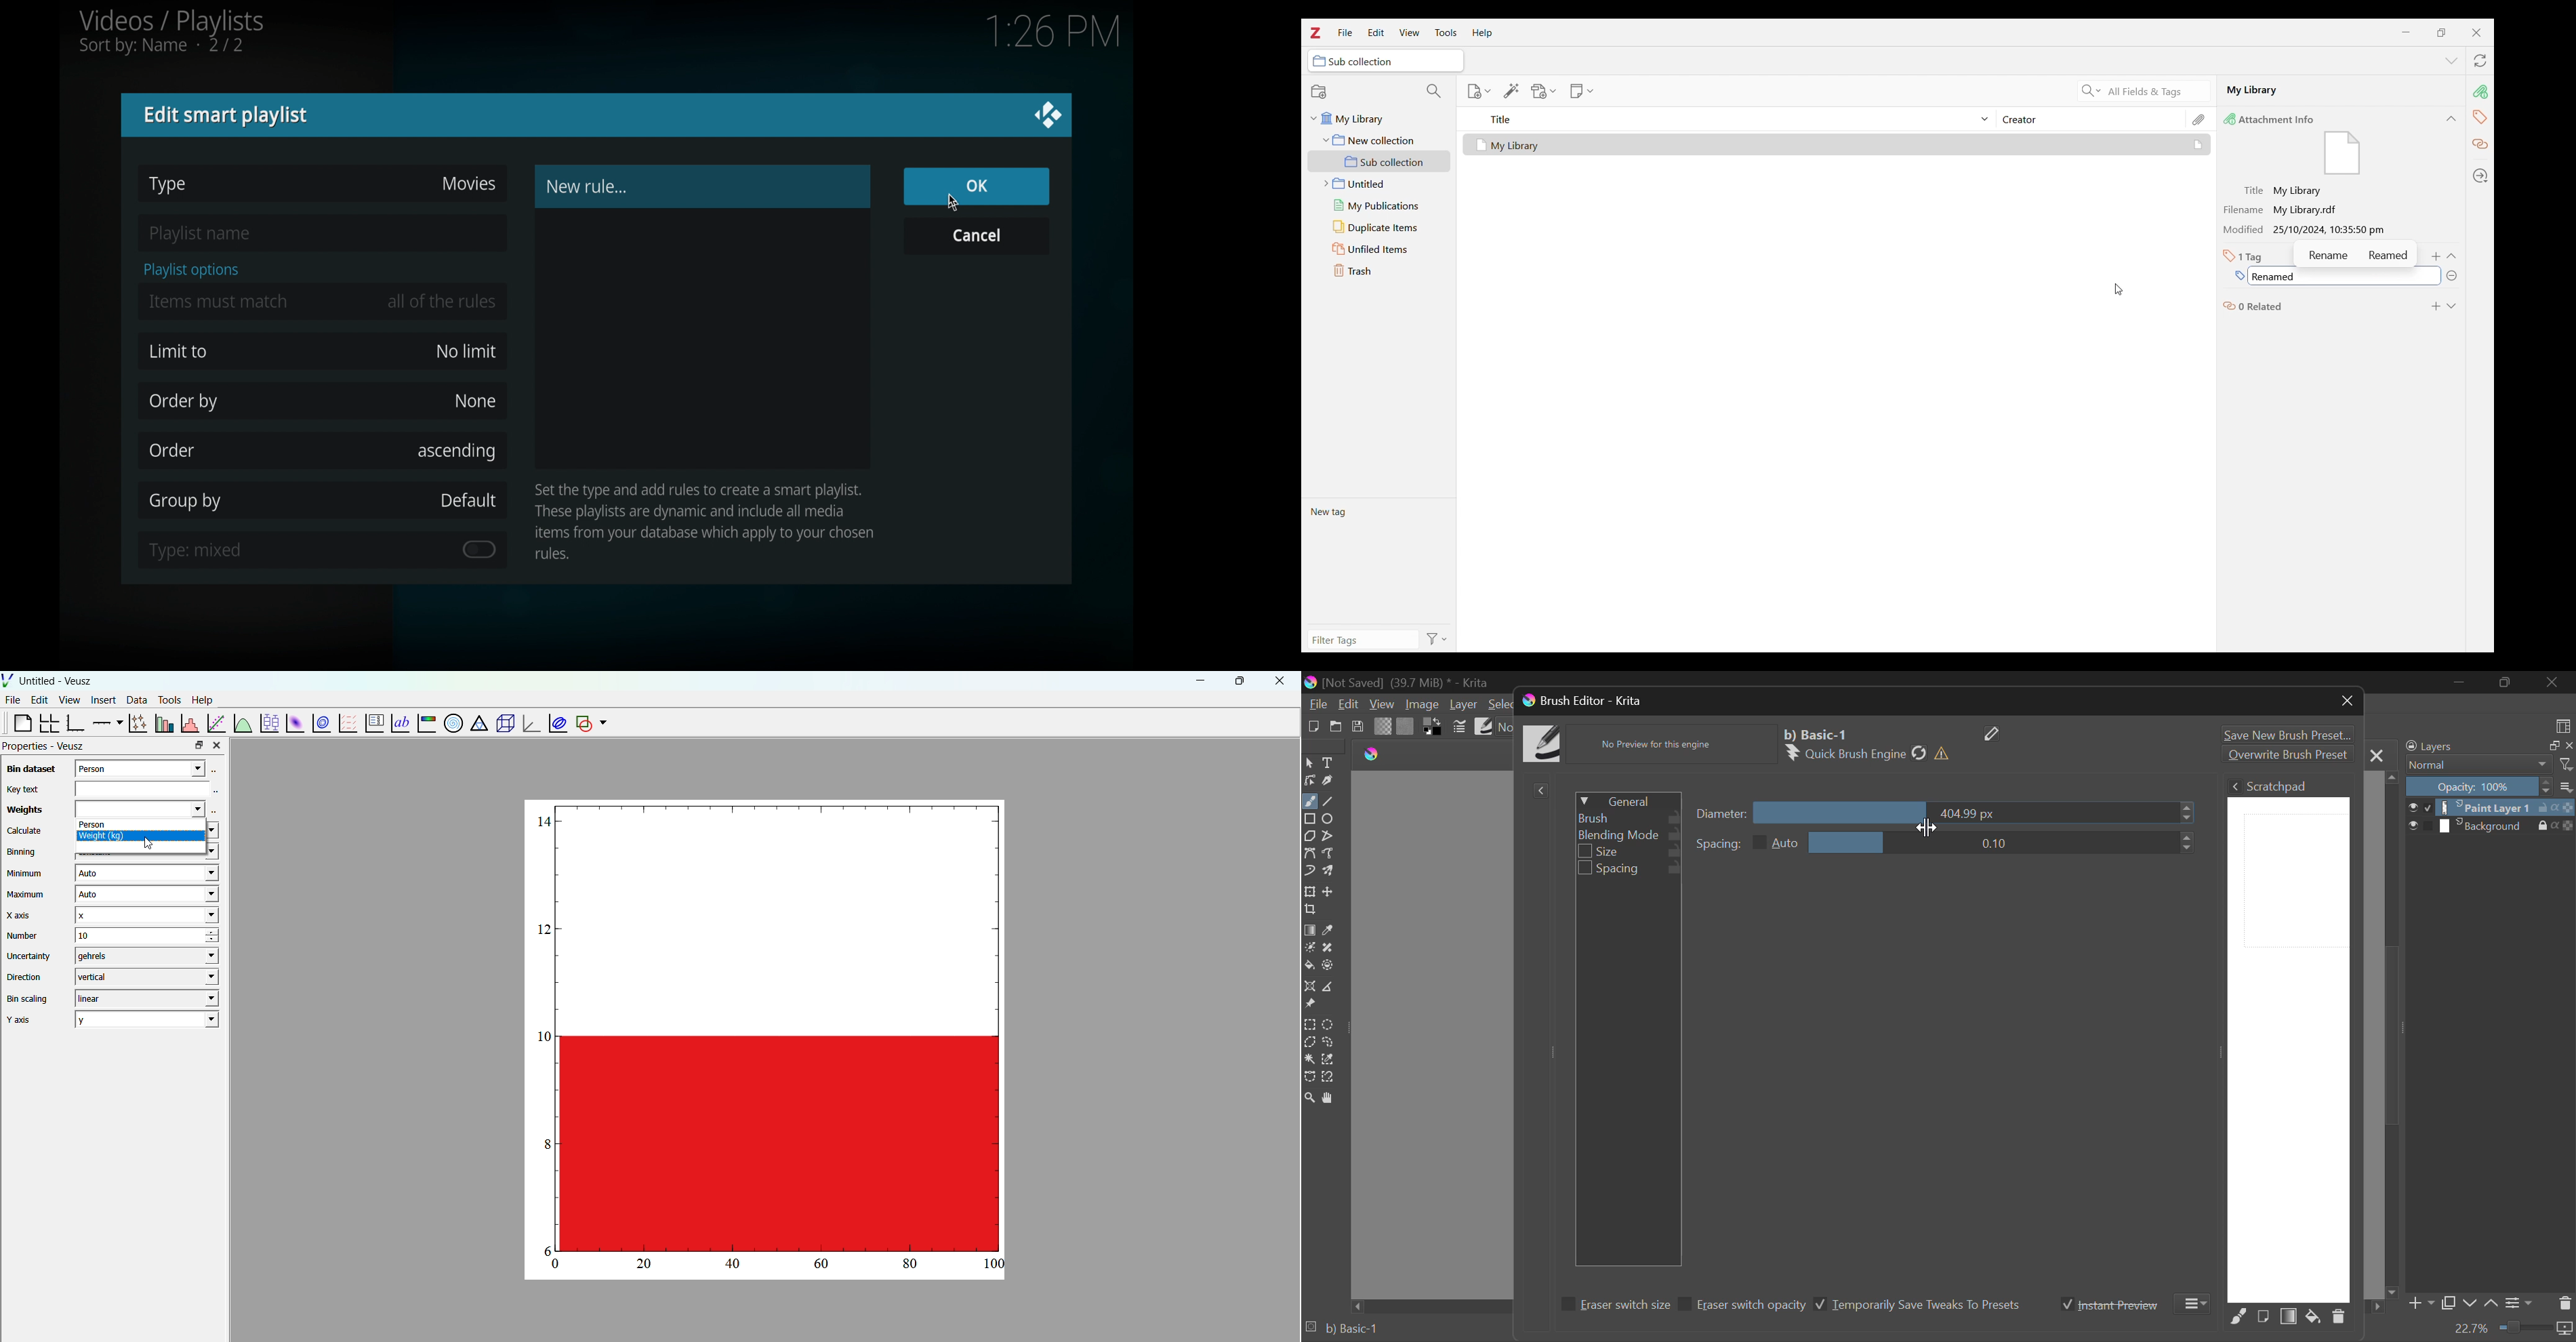 The height and width of the screenshot is (1344, 2576). What do you see at coordinates (2290, 1317) in the screenshot?
I see `Fill Area with Gradient` at bounding box center [2290, 1317].